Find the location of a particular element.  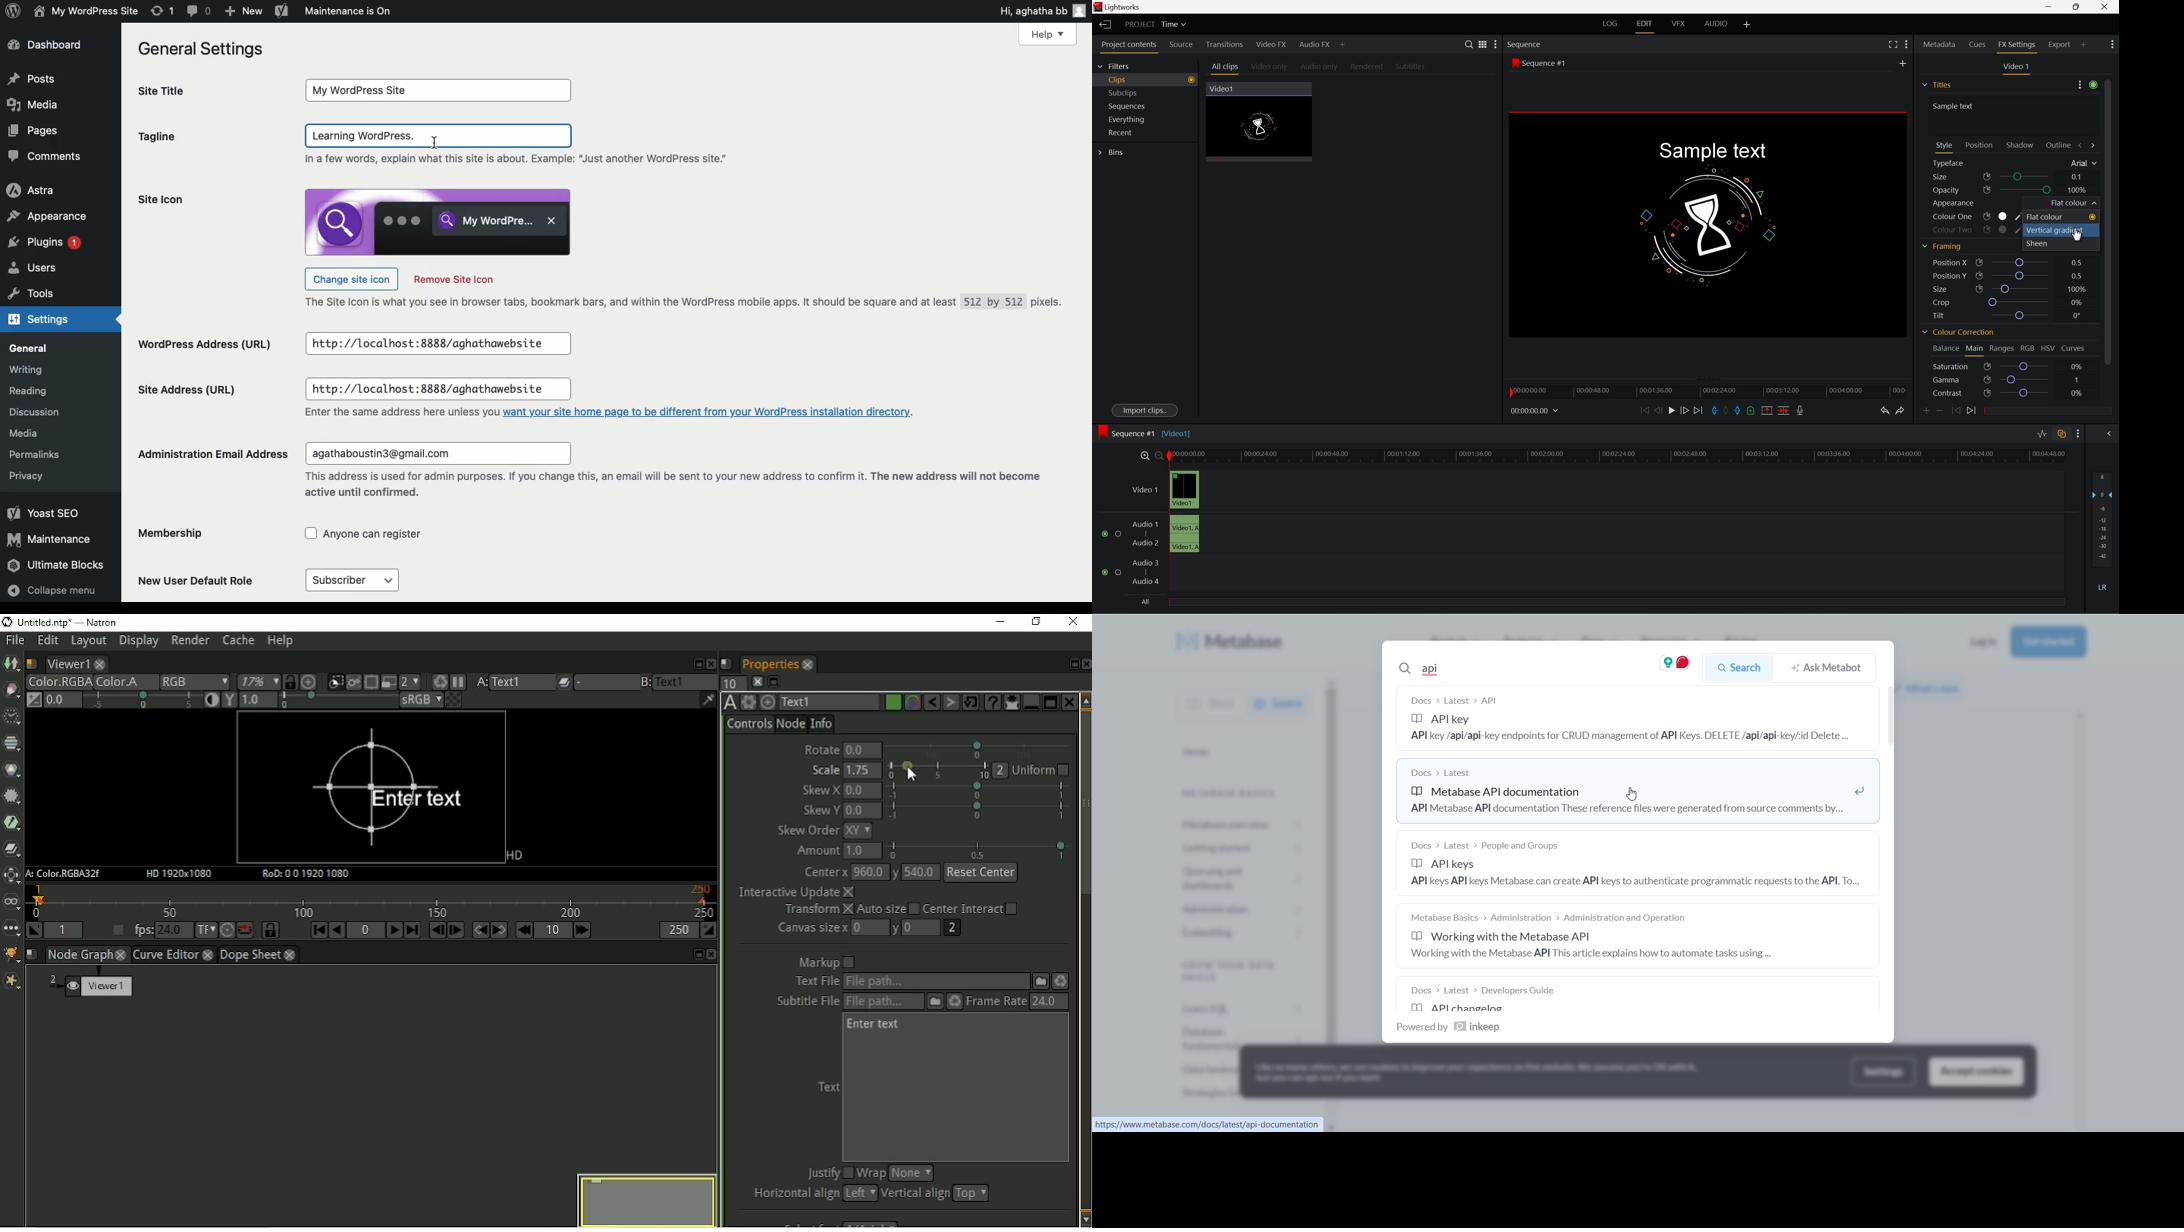

Text is located at coordinates (689, 303).